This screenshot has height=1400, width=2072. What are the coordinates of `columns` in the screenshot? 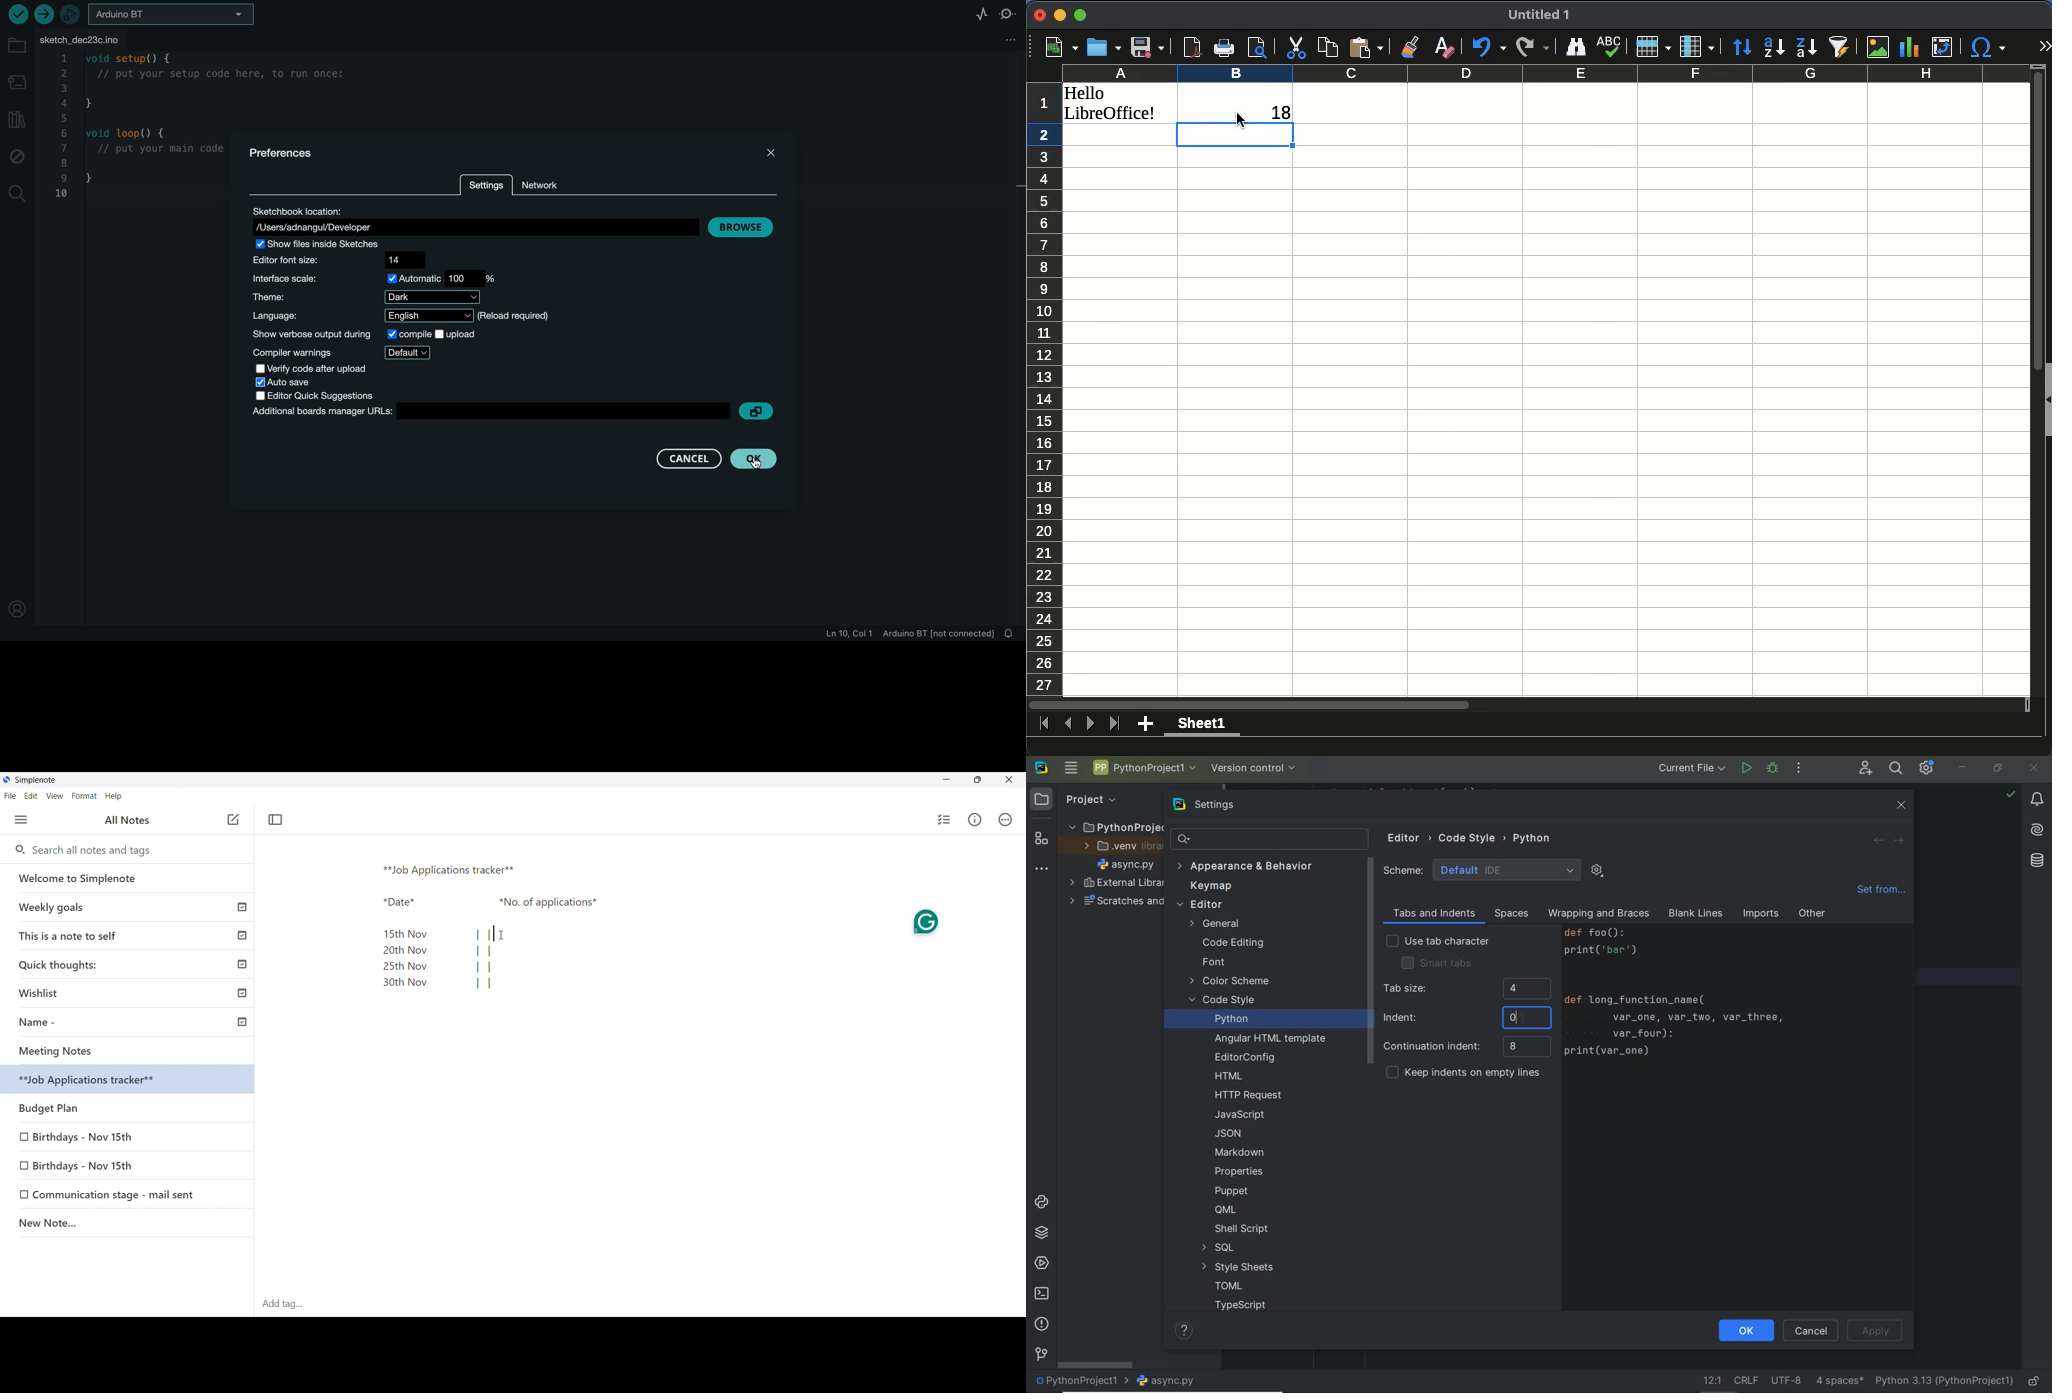 It's located at (1697, 46).